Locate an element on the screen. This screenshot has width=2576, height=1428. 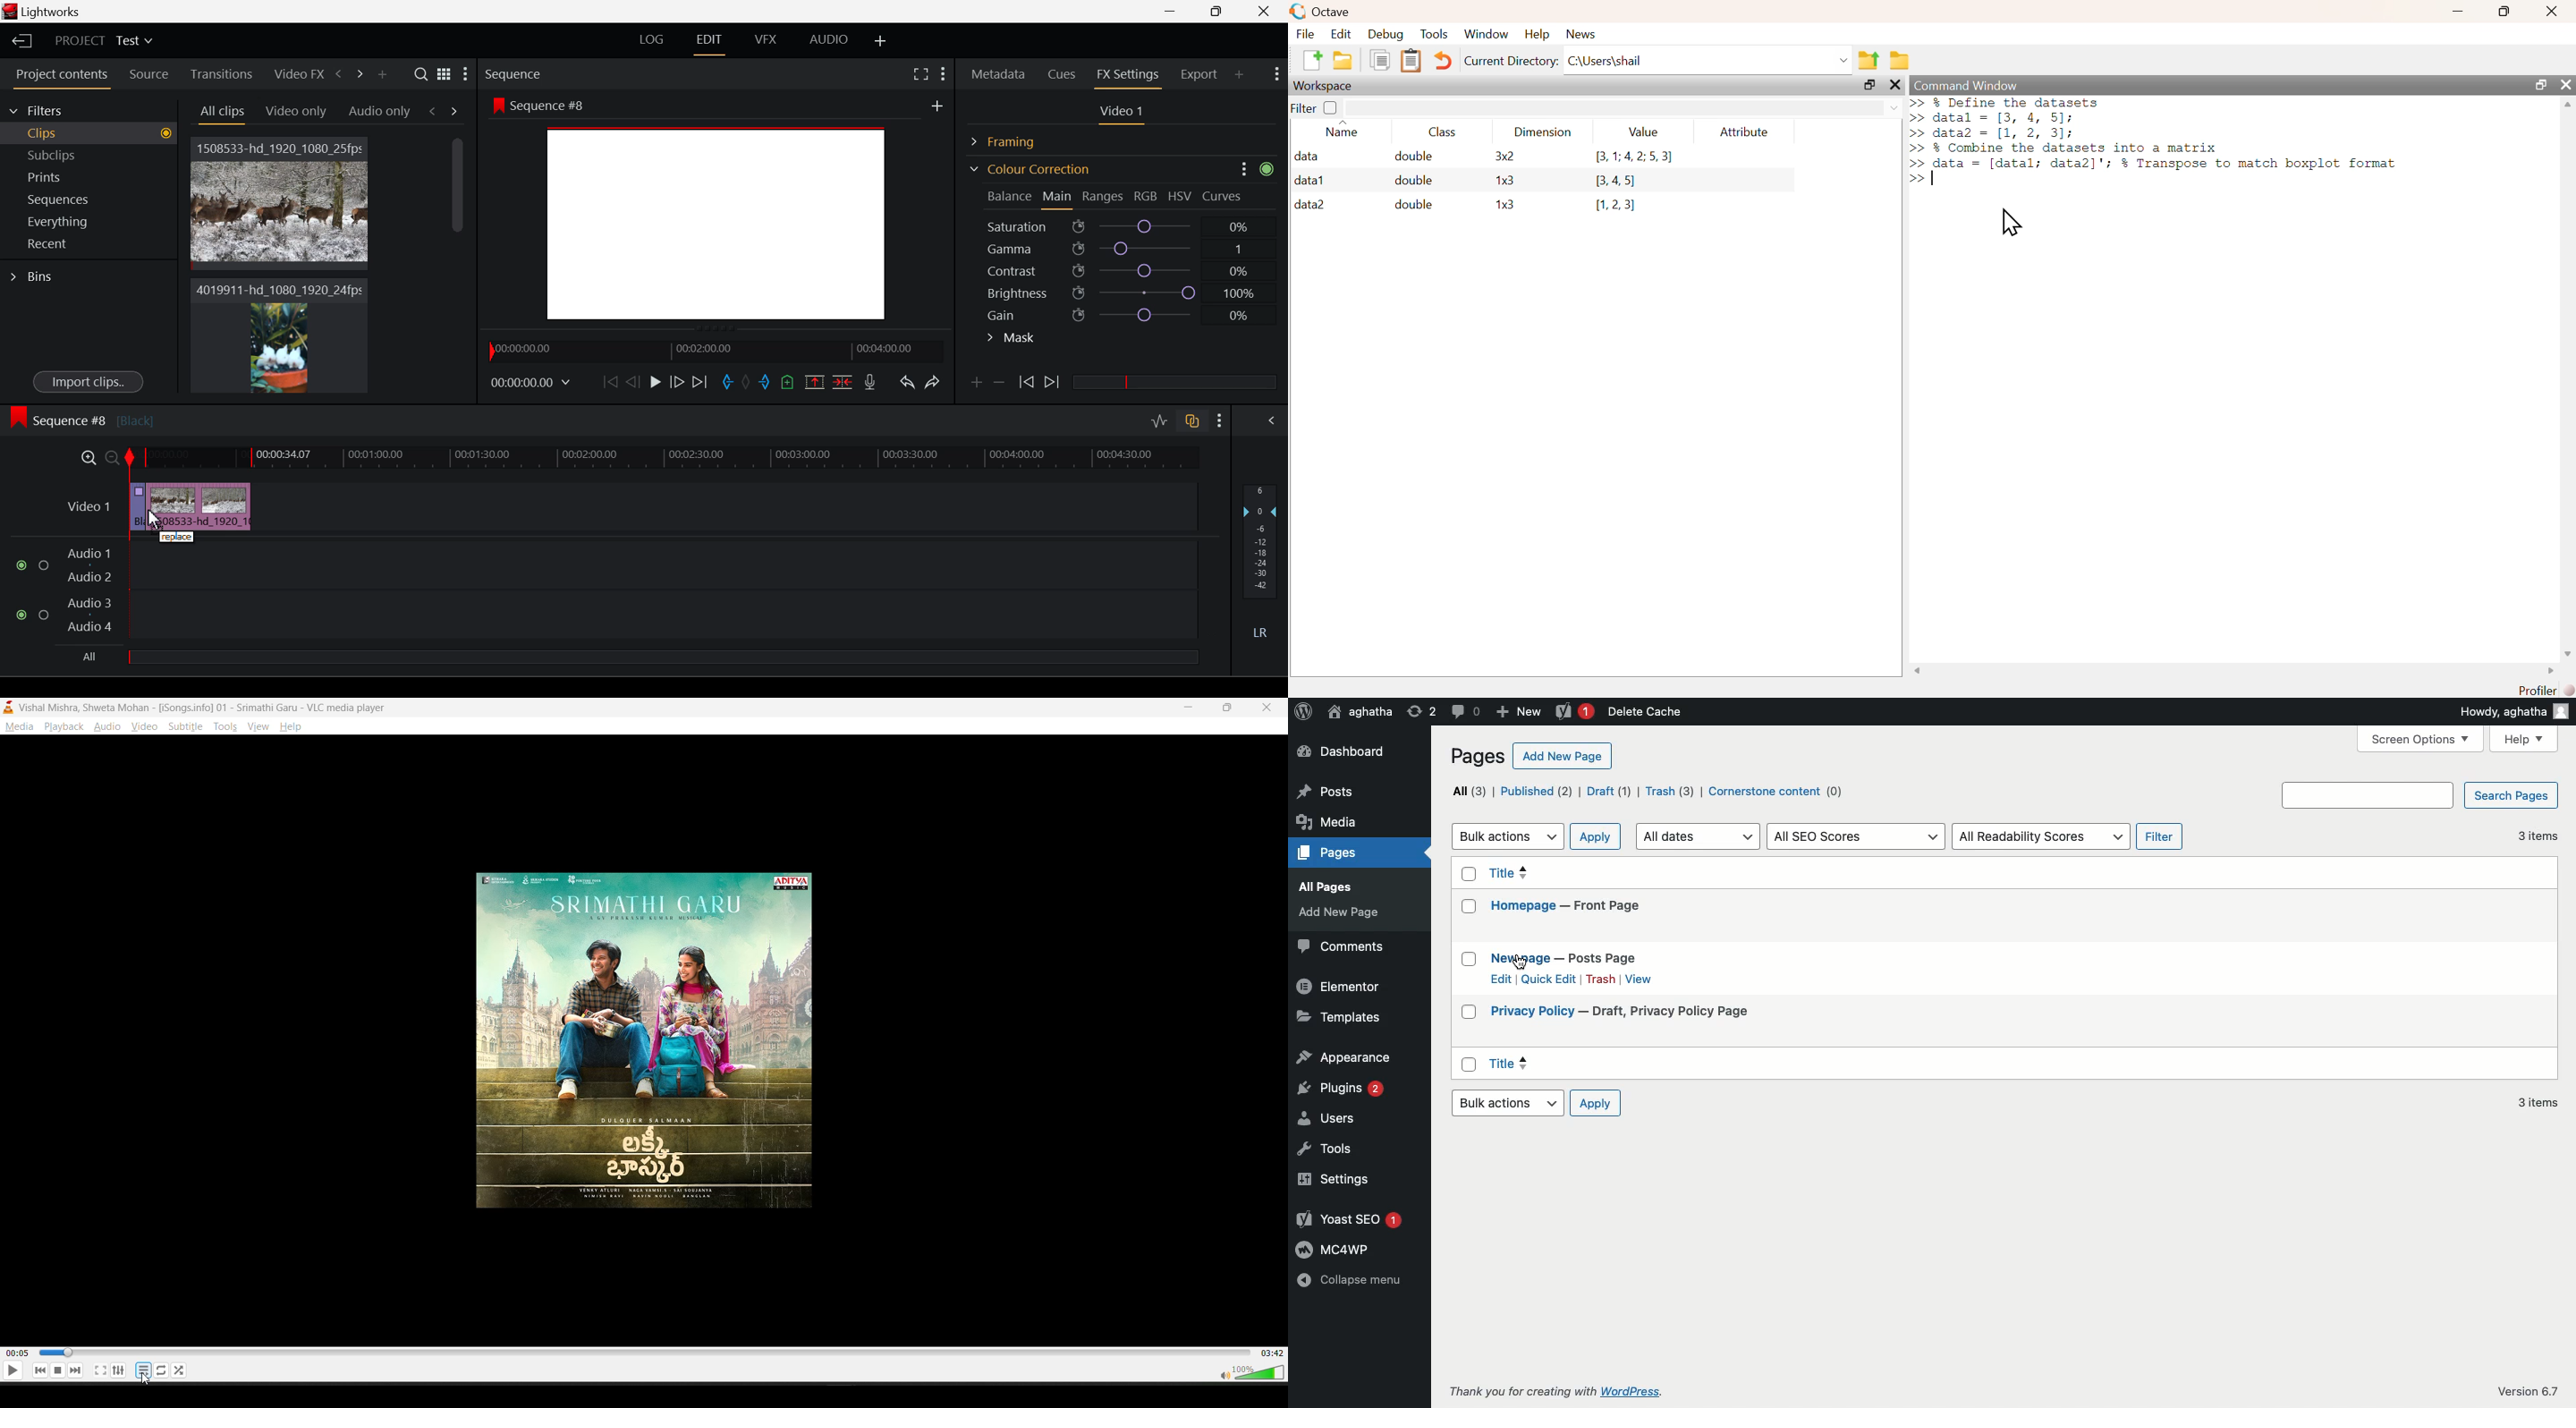
maximize is located at coordinates (2540, 85).